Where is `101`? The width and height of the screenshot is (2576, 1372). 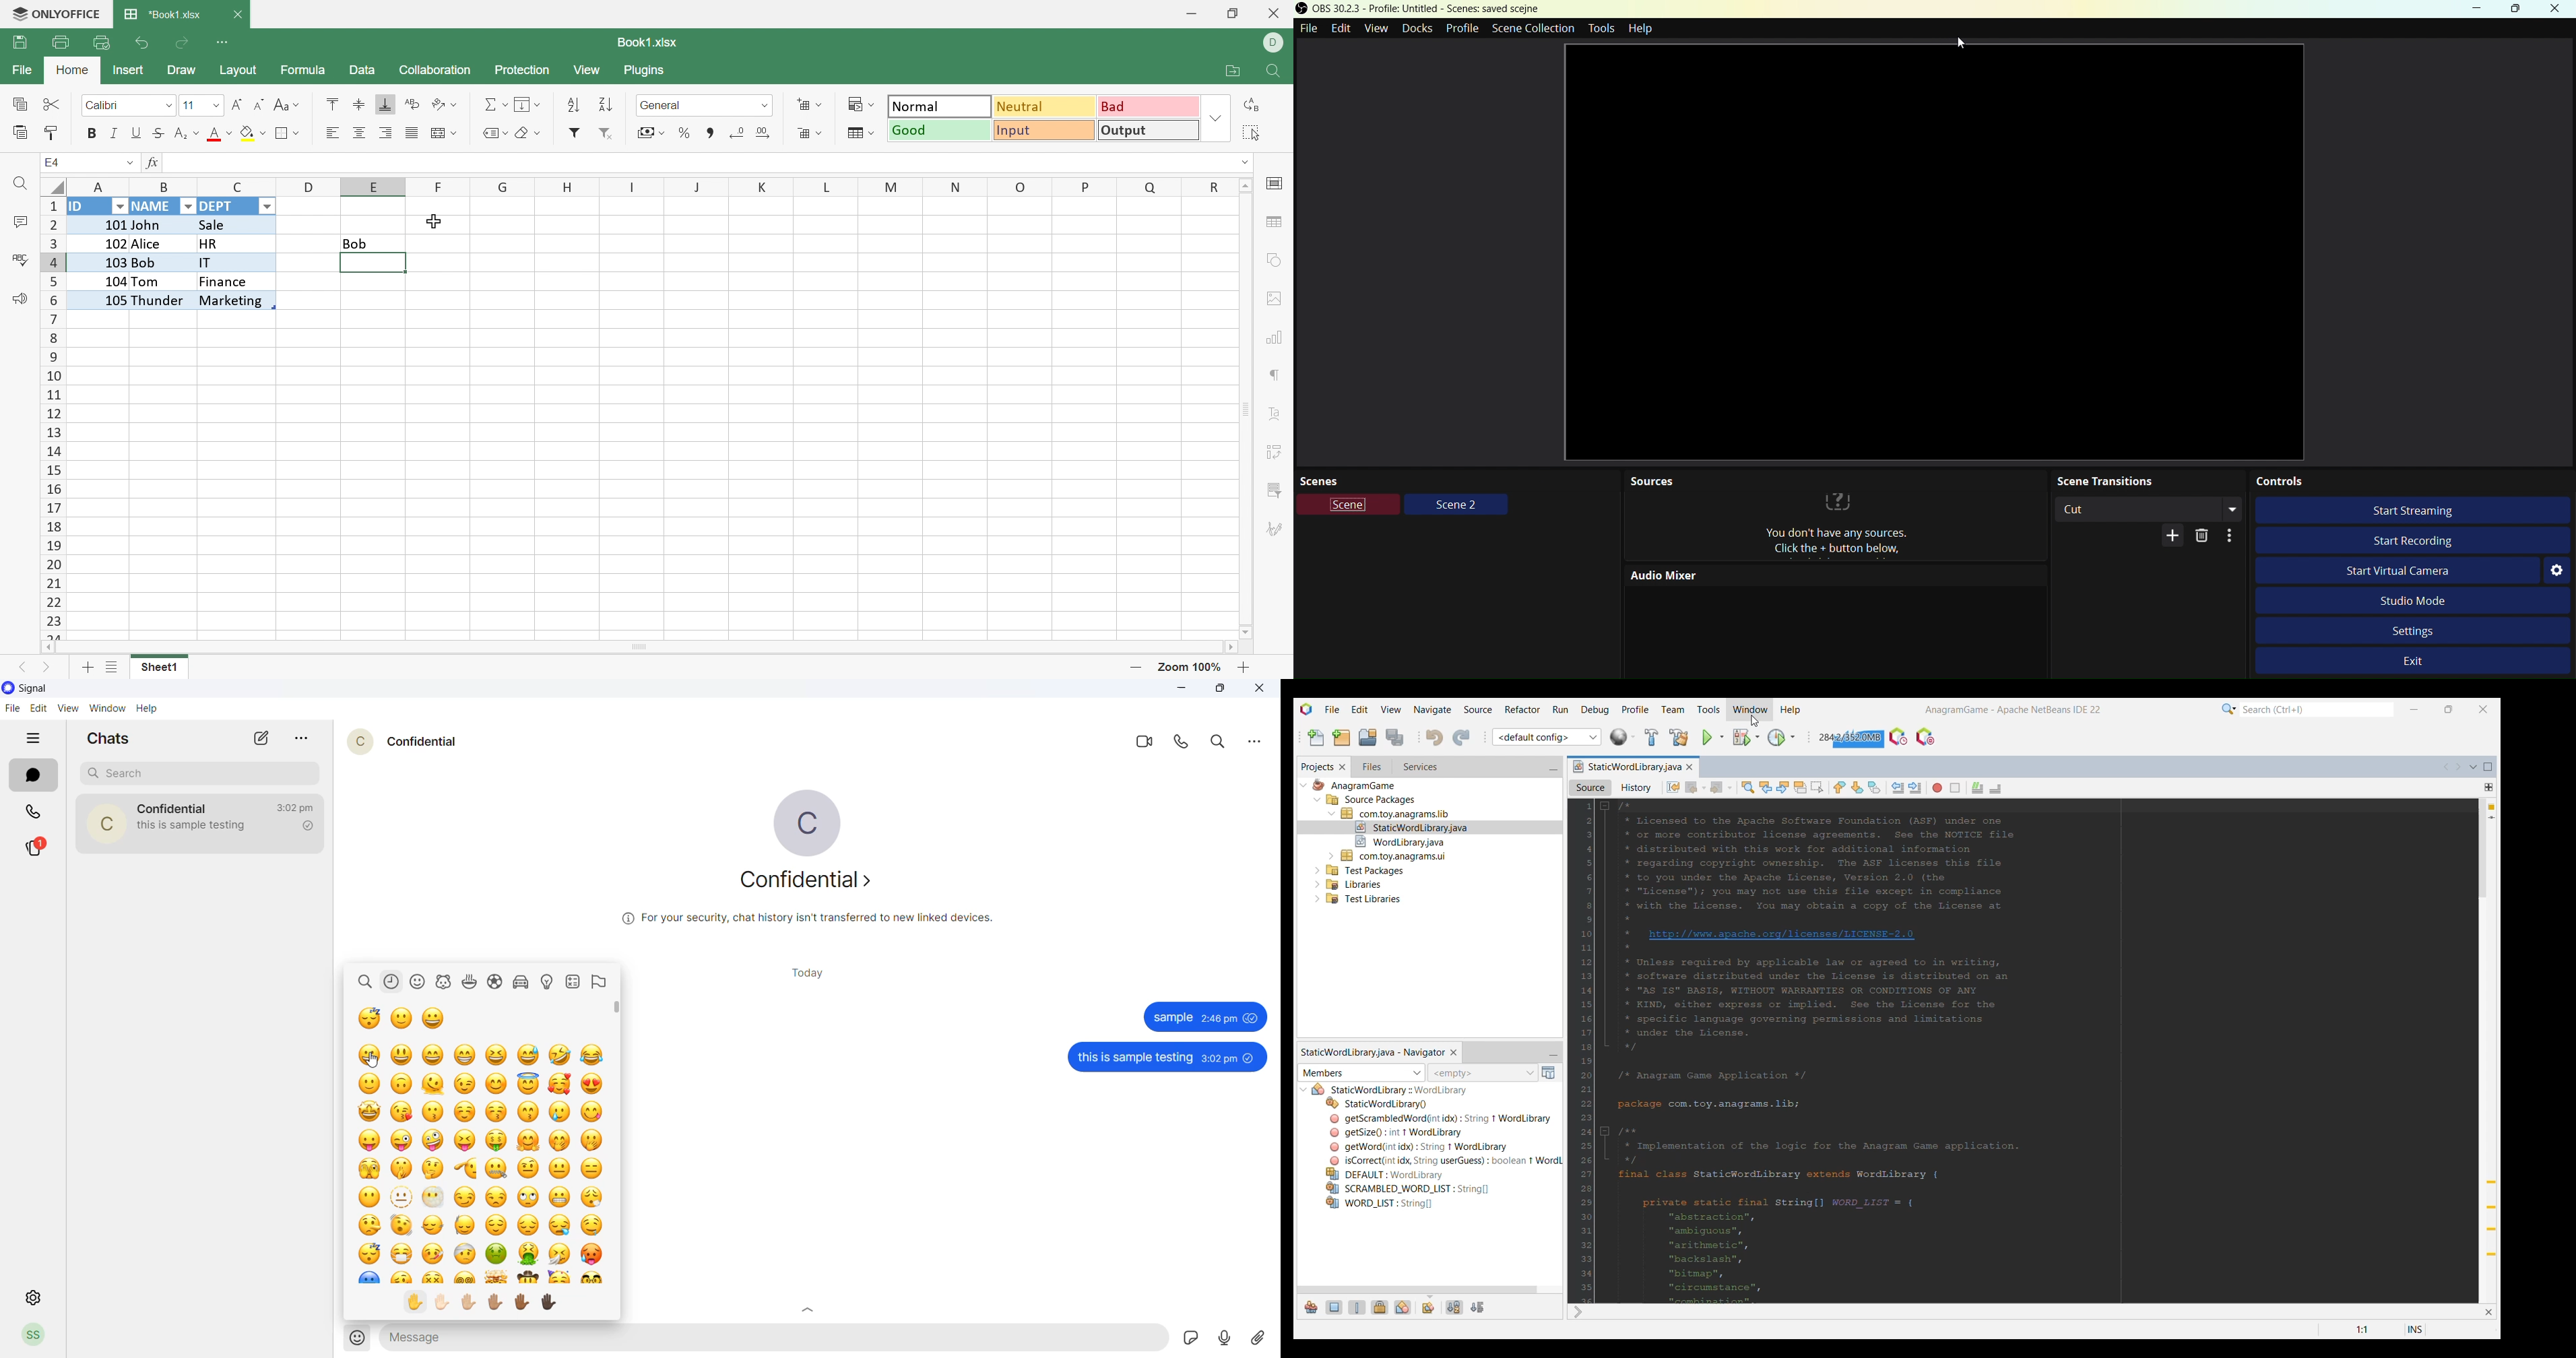
101 is located at coordinates (100, 222).